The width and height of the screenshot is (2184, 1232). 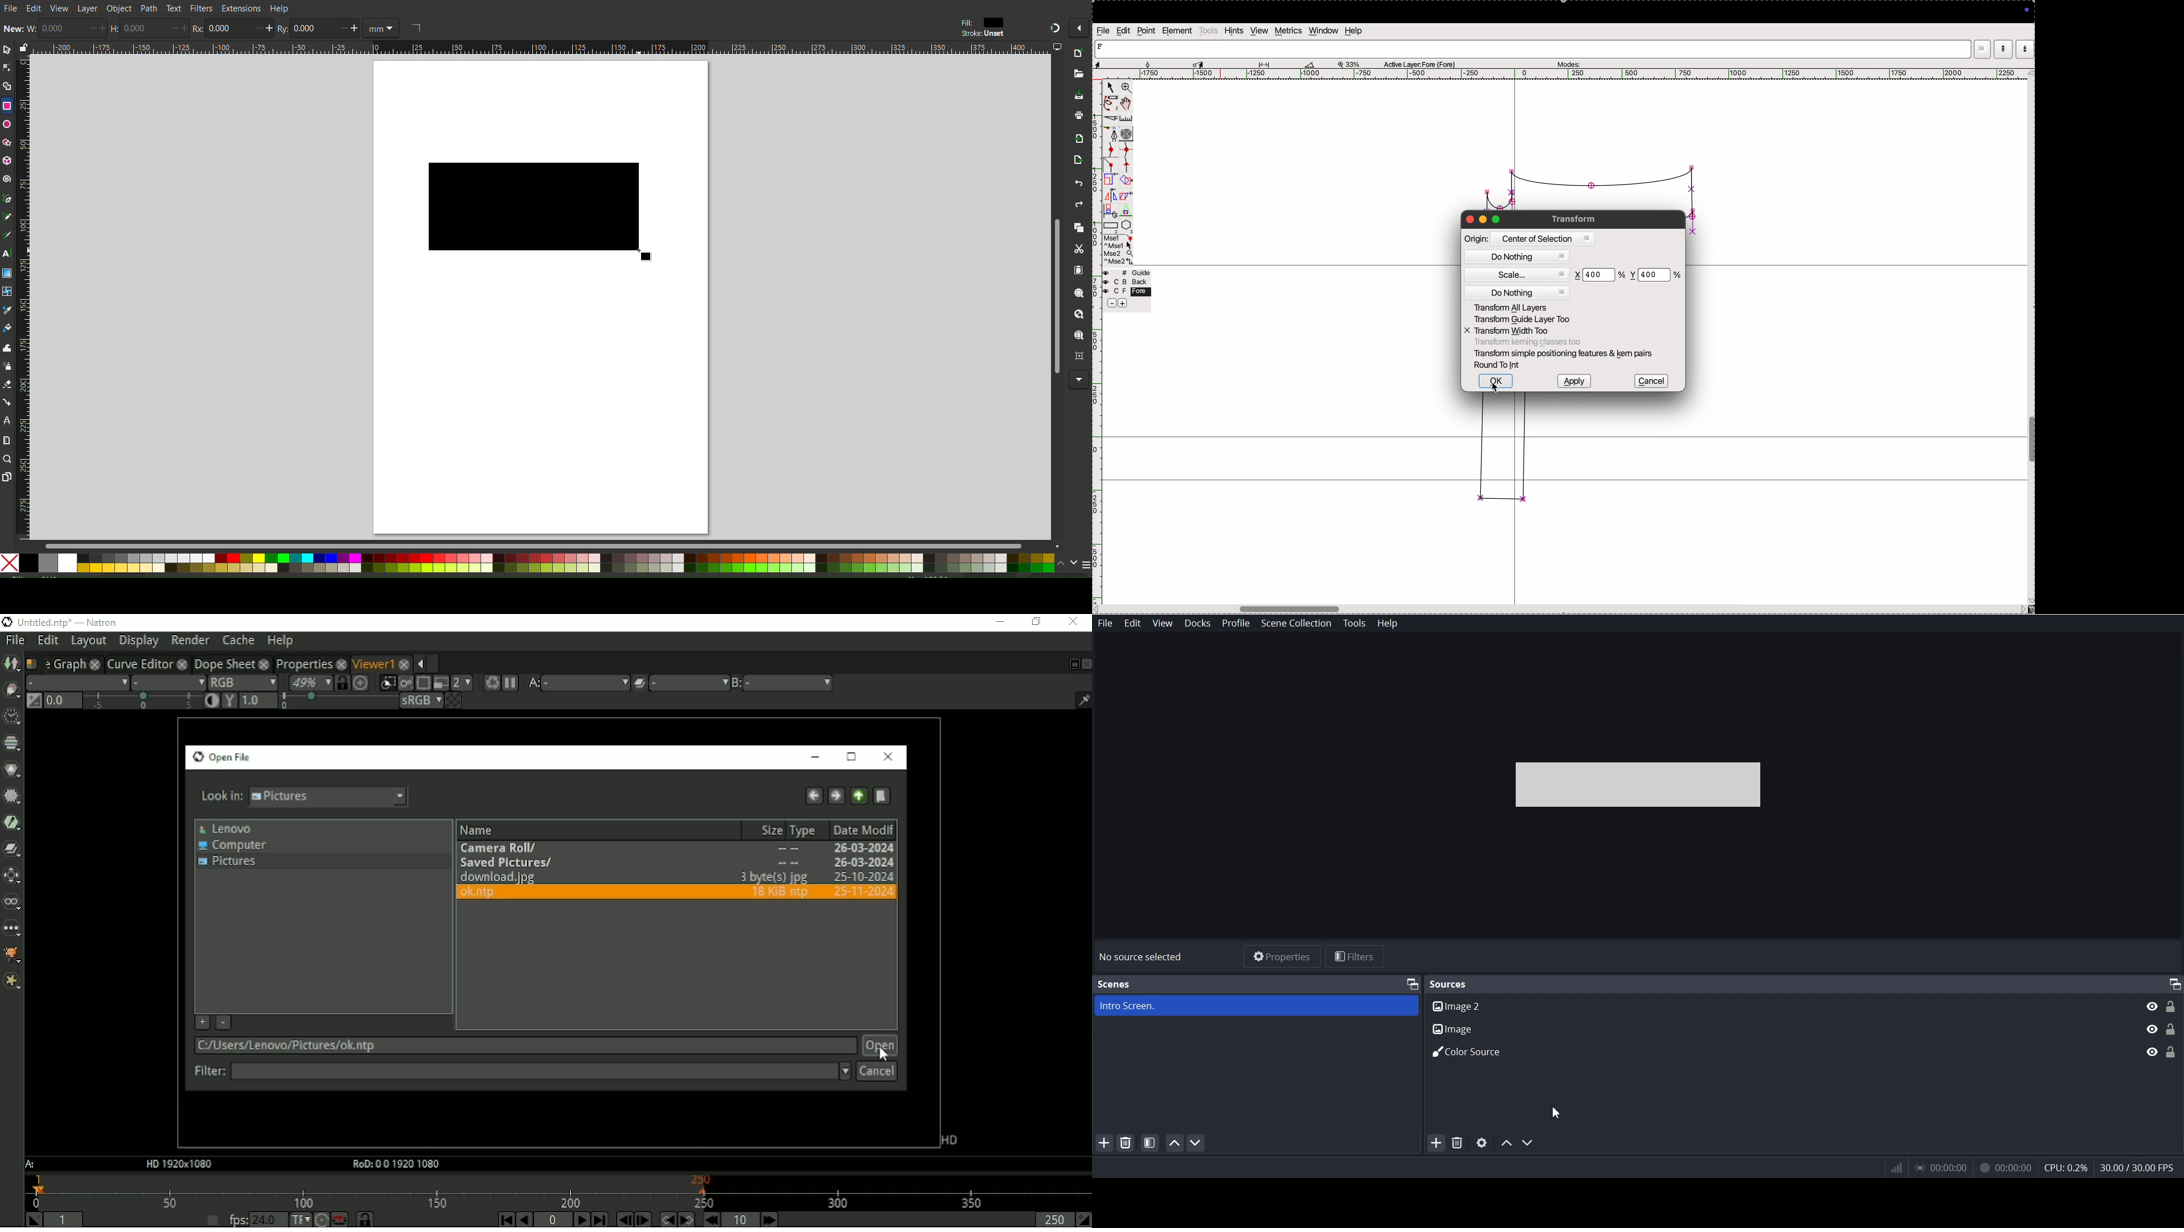 I want to click on Remove Selected Source, so click(x=1457, y=1144).